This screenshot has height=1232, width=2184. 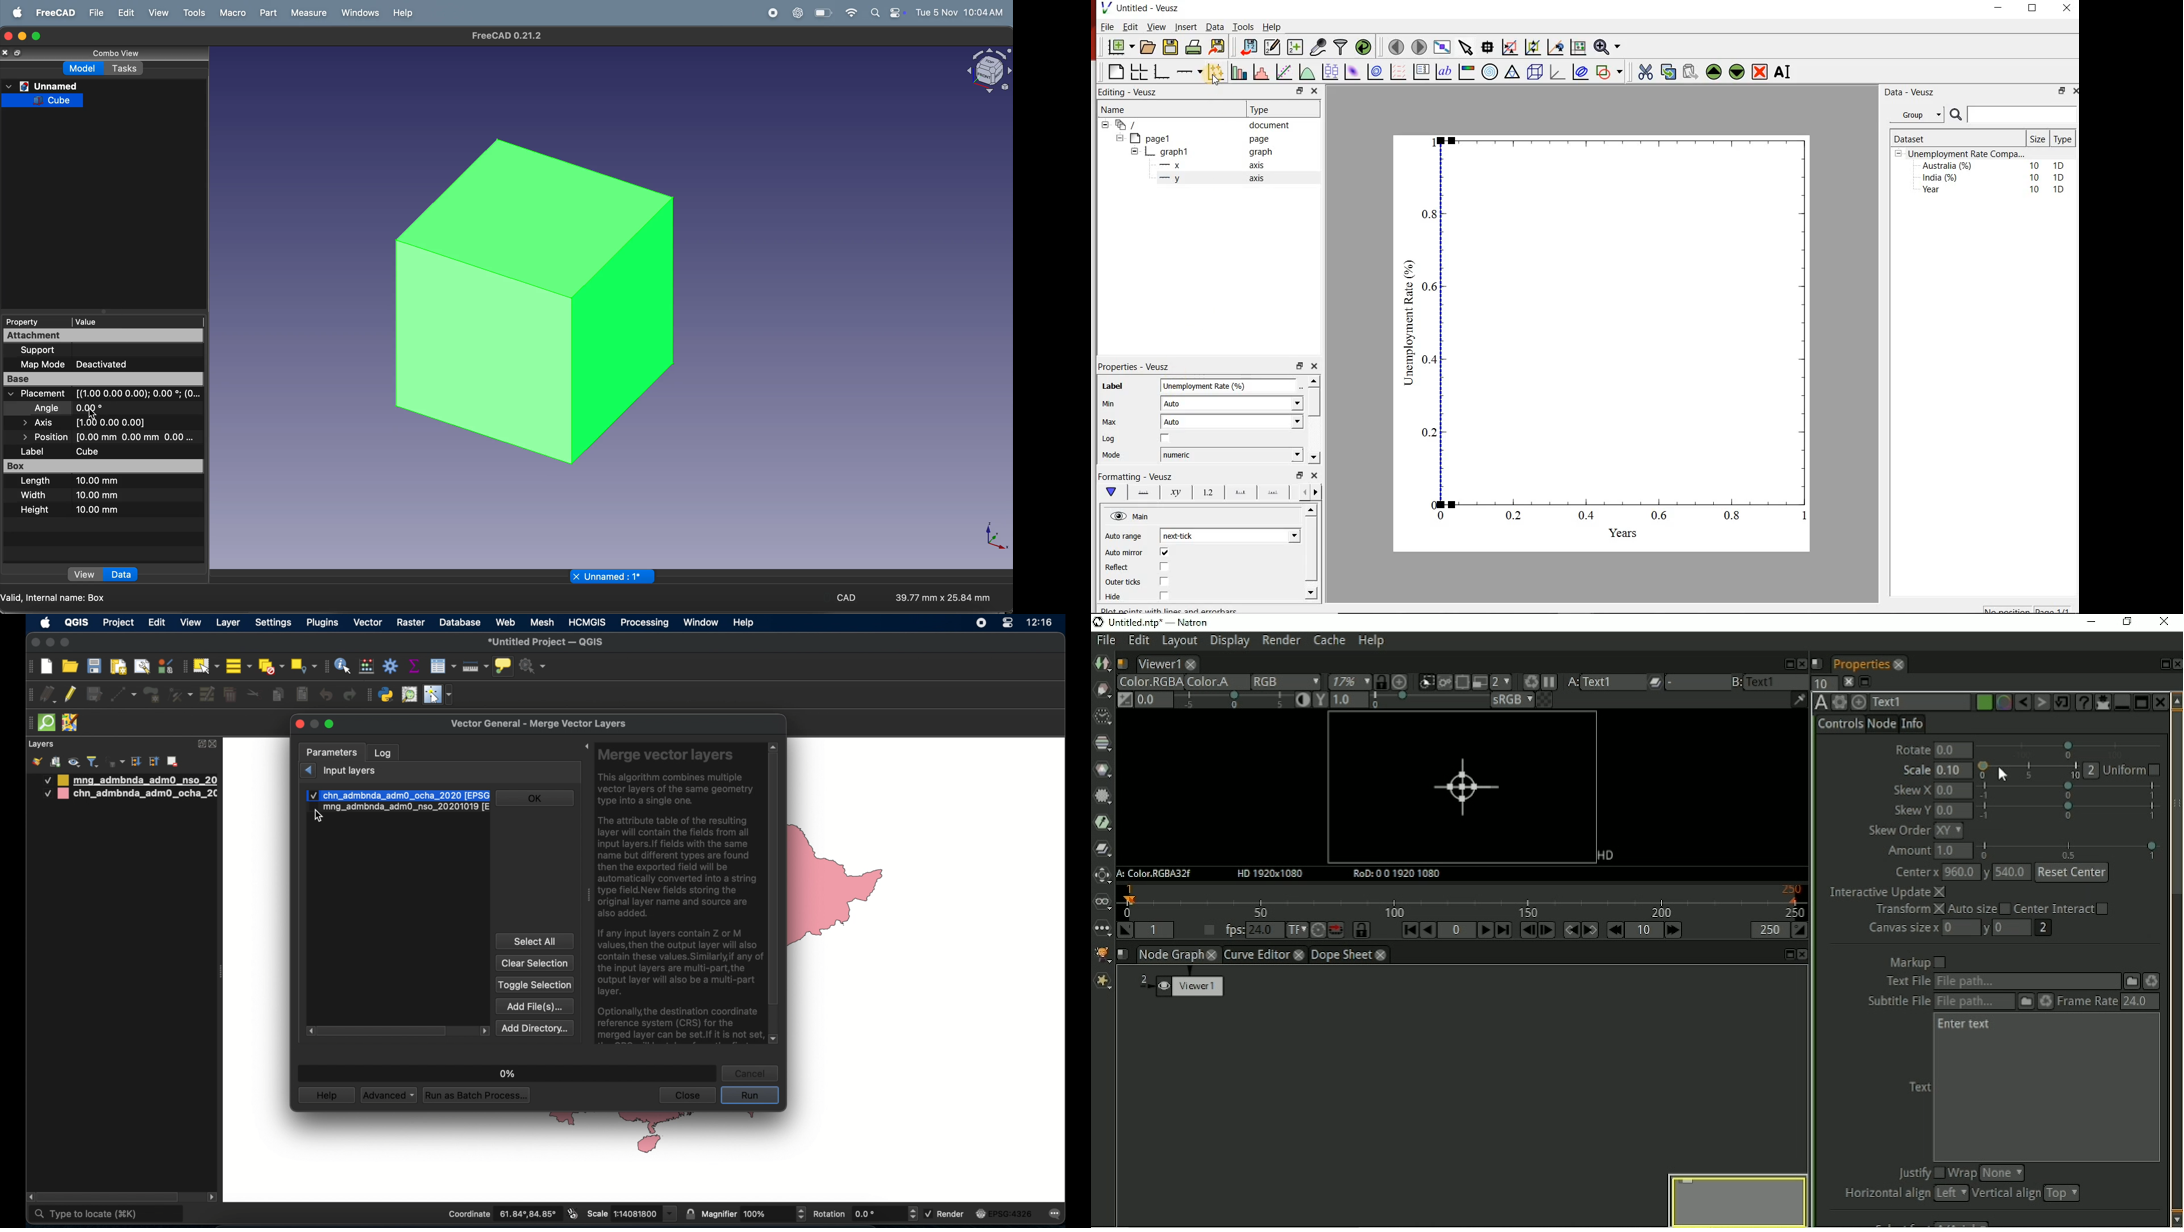 What do you see at coordinates (311, 13) in the screenshot?
I see `measure` at bounding box center [311, 13].